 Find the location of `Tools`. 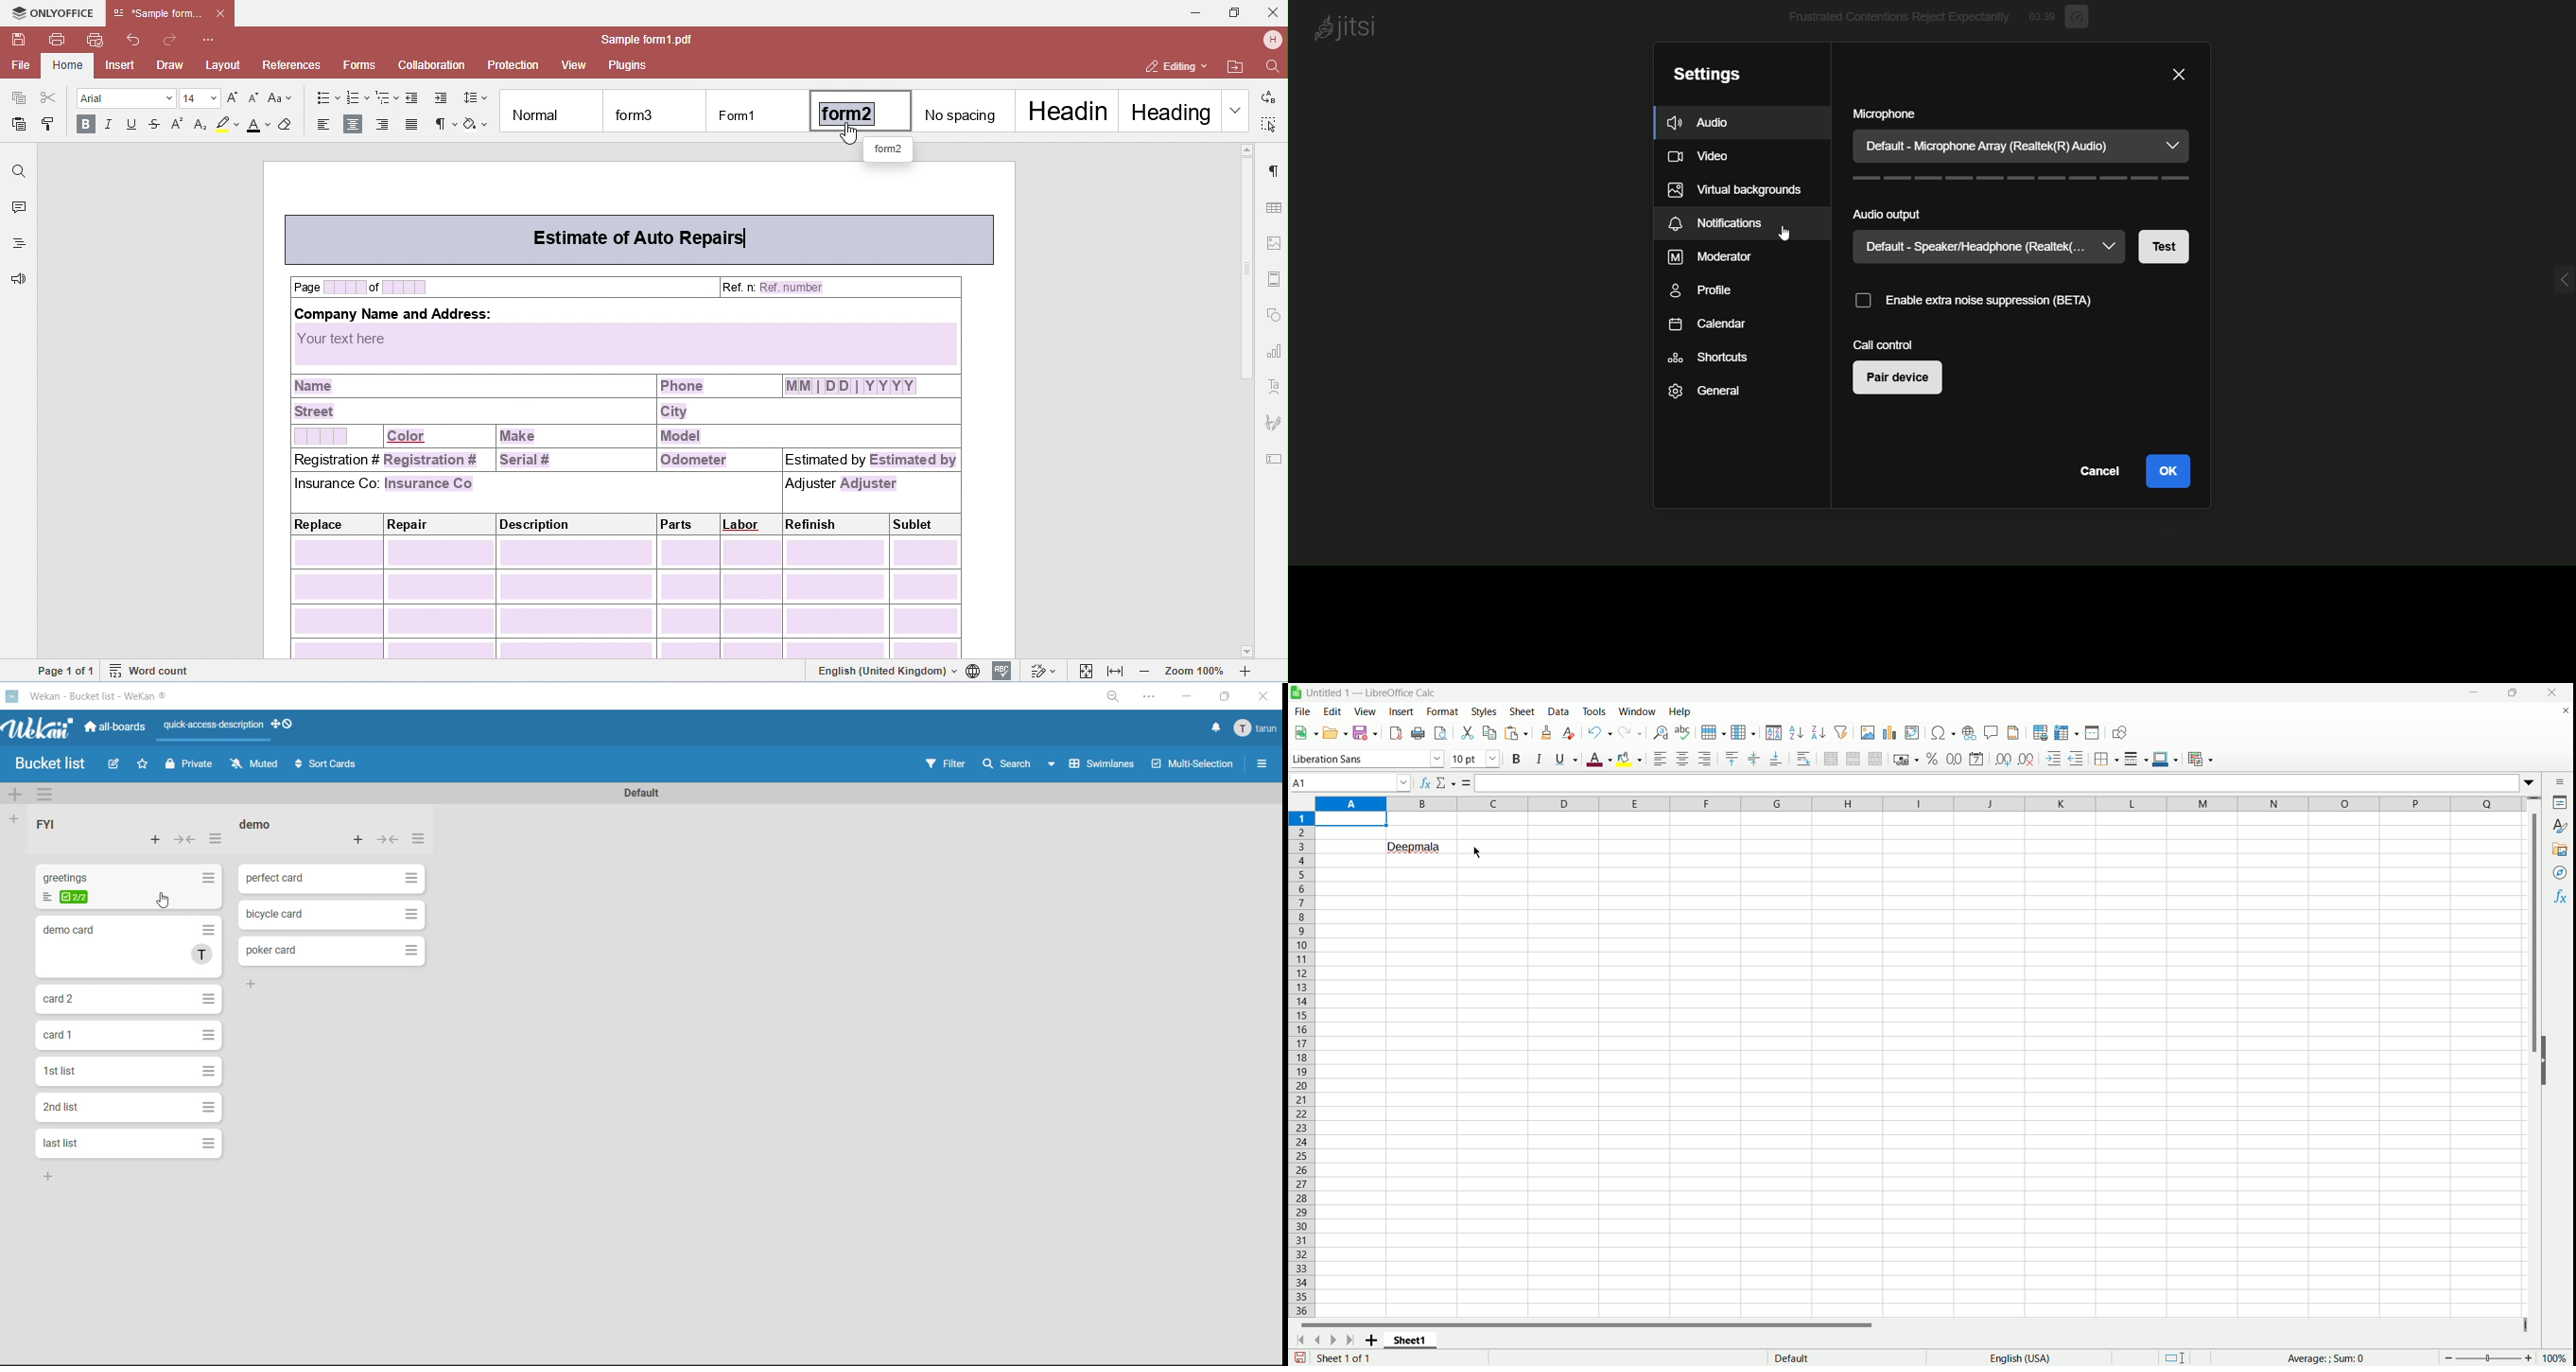

Tools is located at coordinates (1595, 711).